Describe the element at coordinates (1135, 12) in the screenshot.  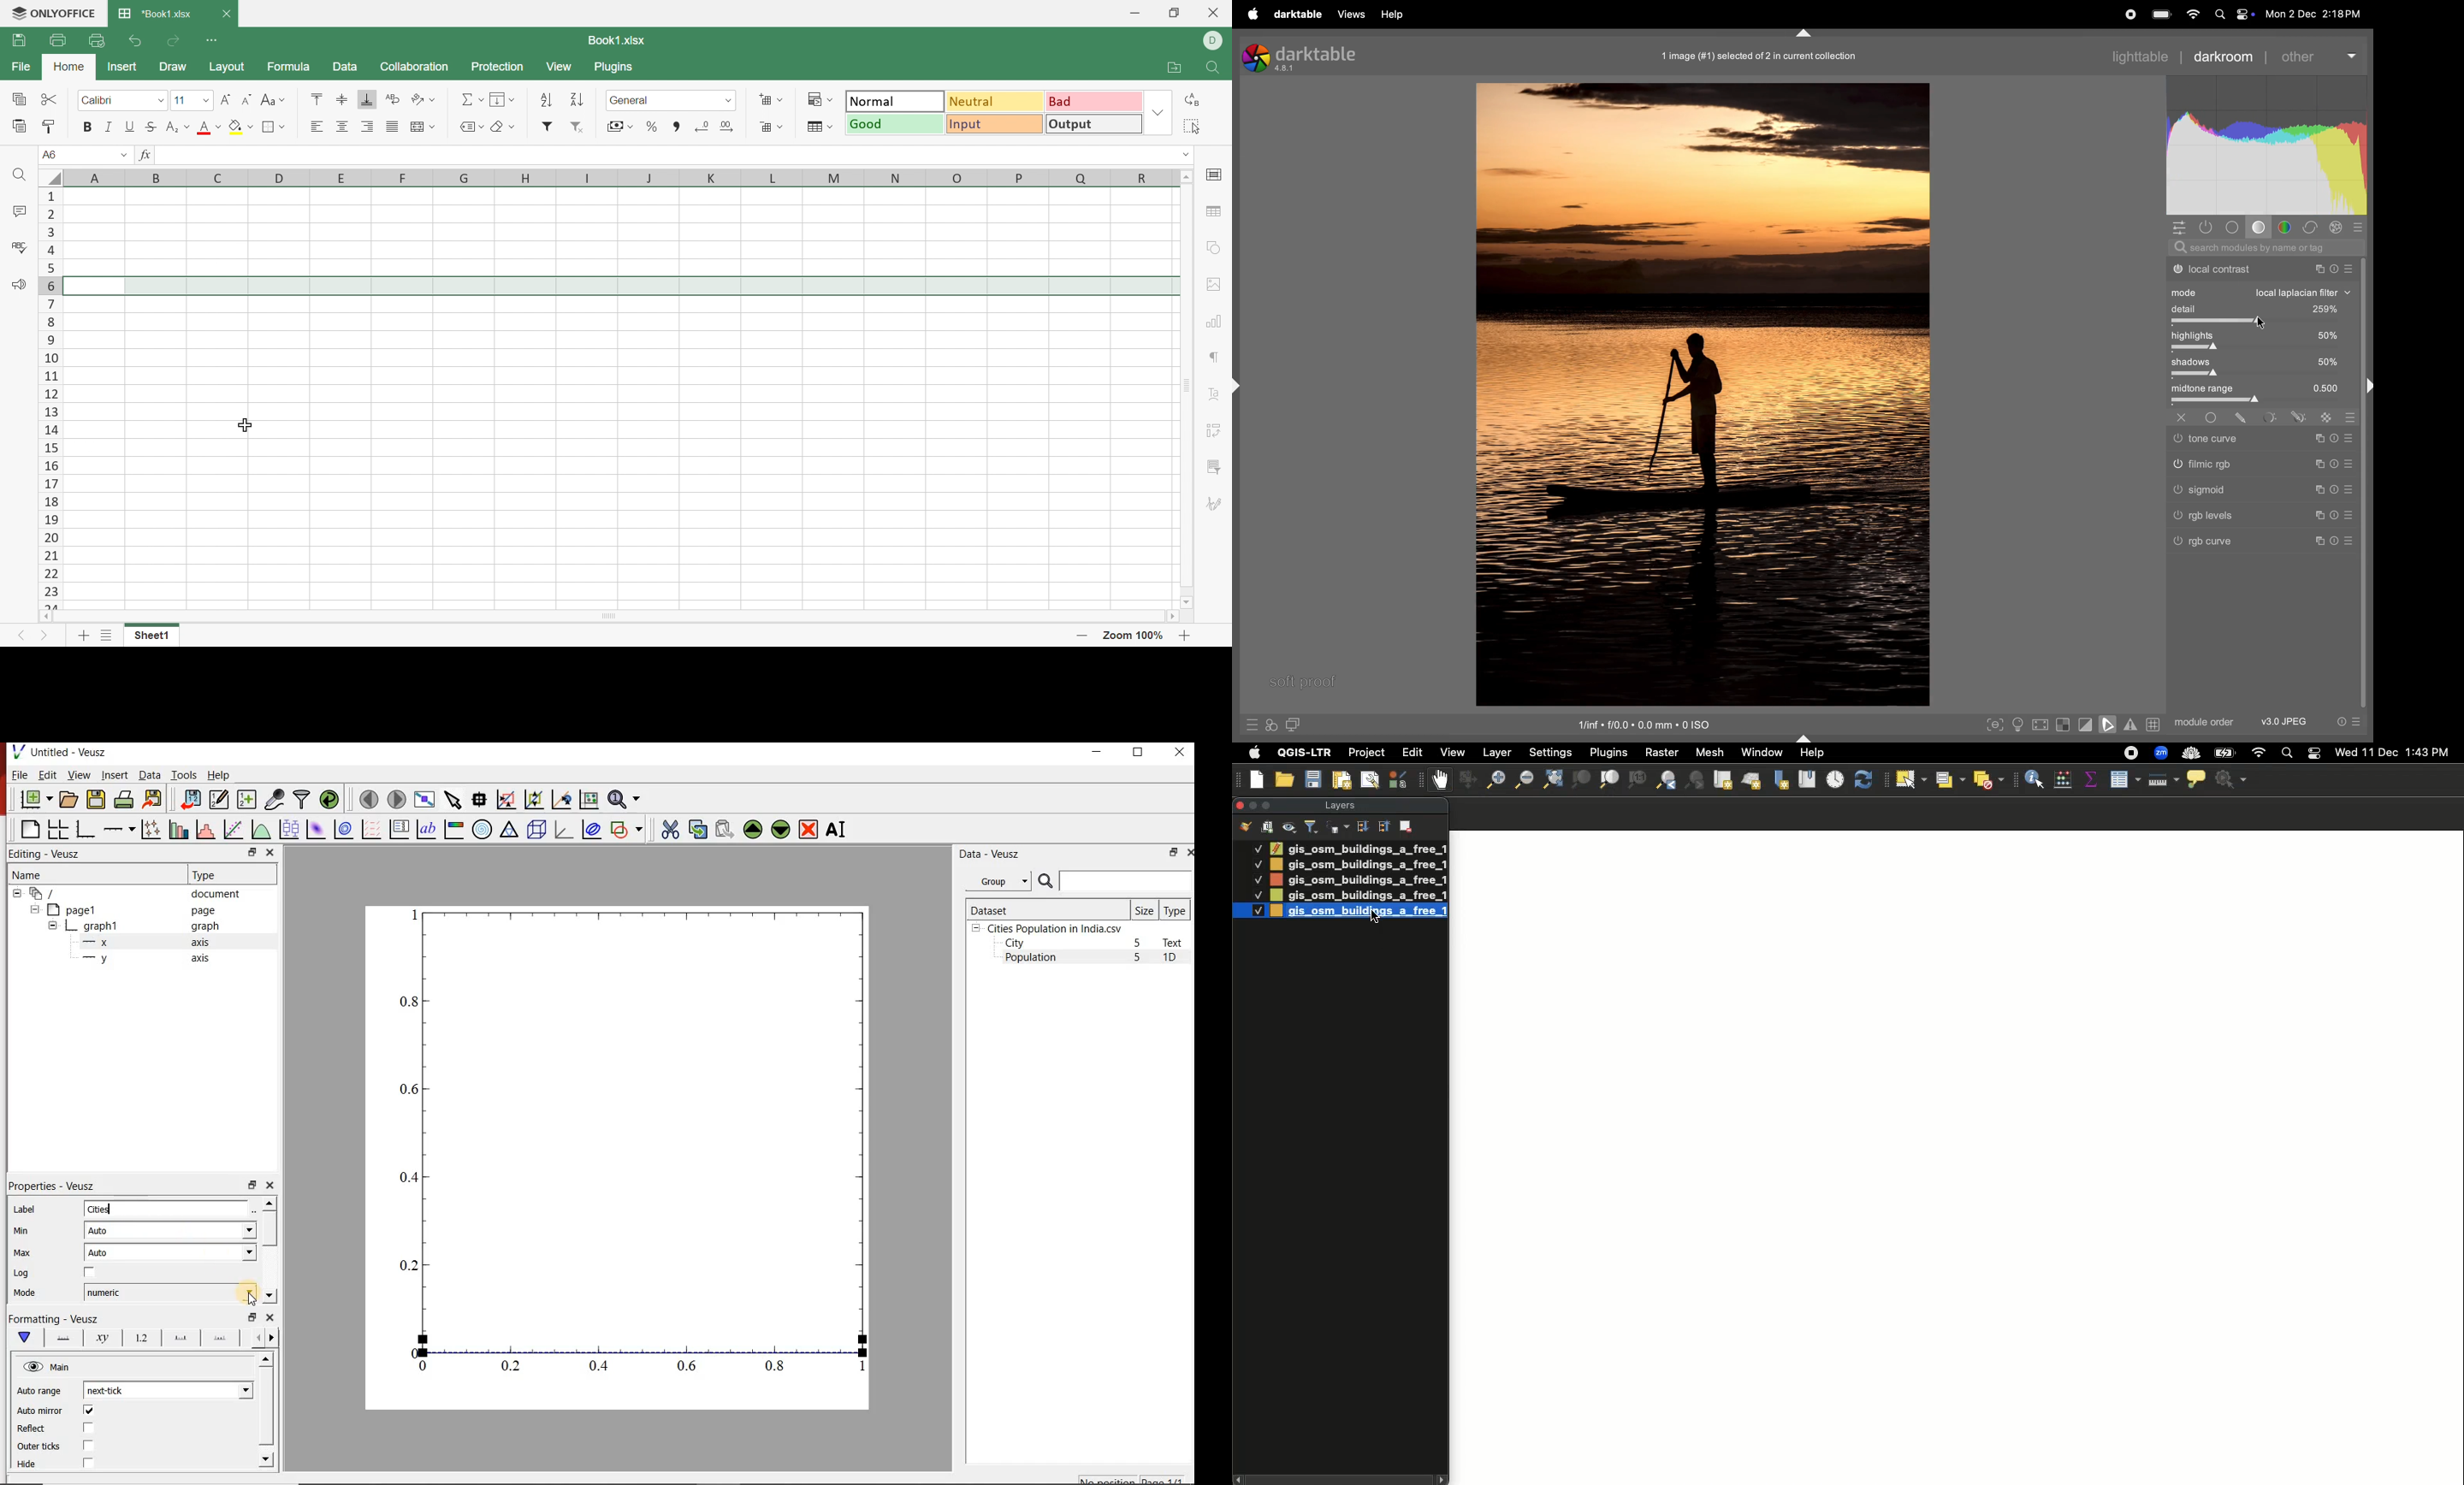
I see `Minimize` at that location.